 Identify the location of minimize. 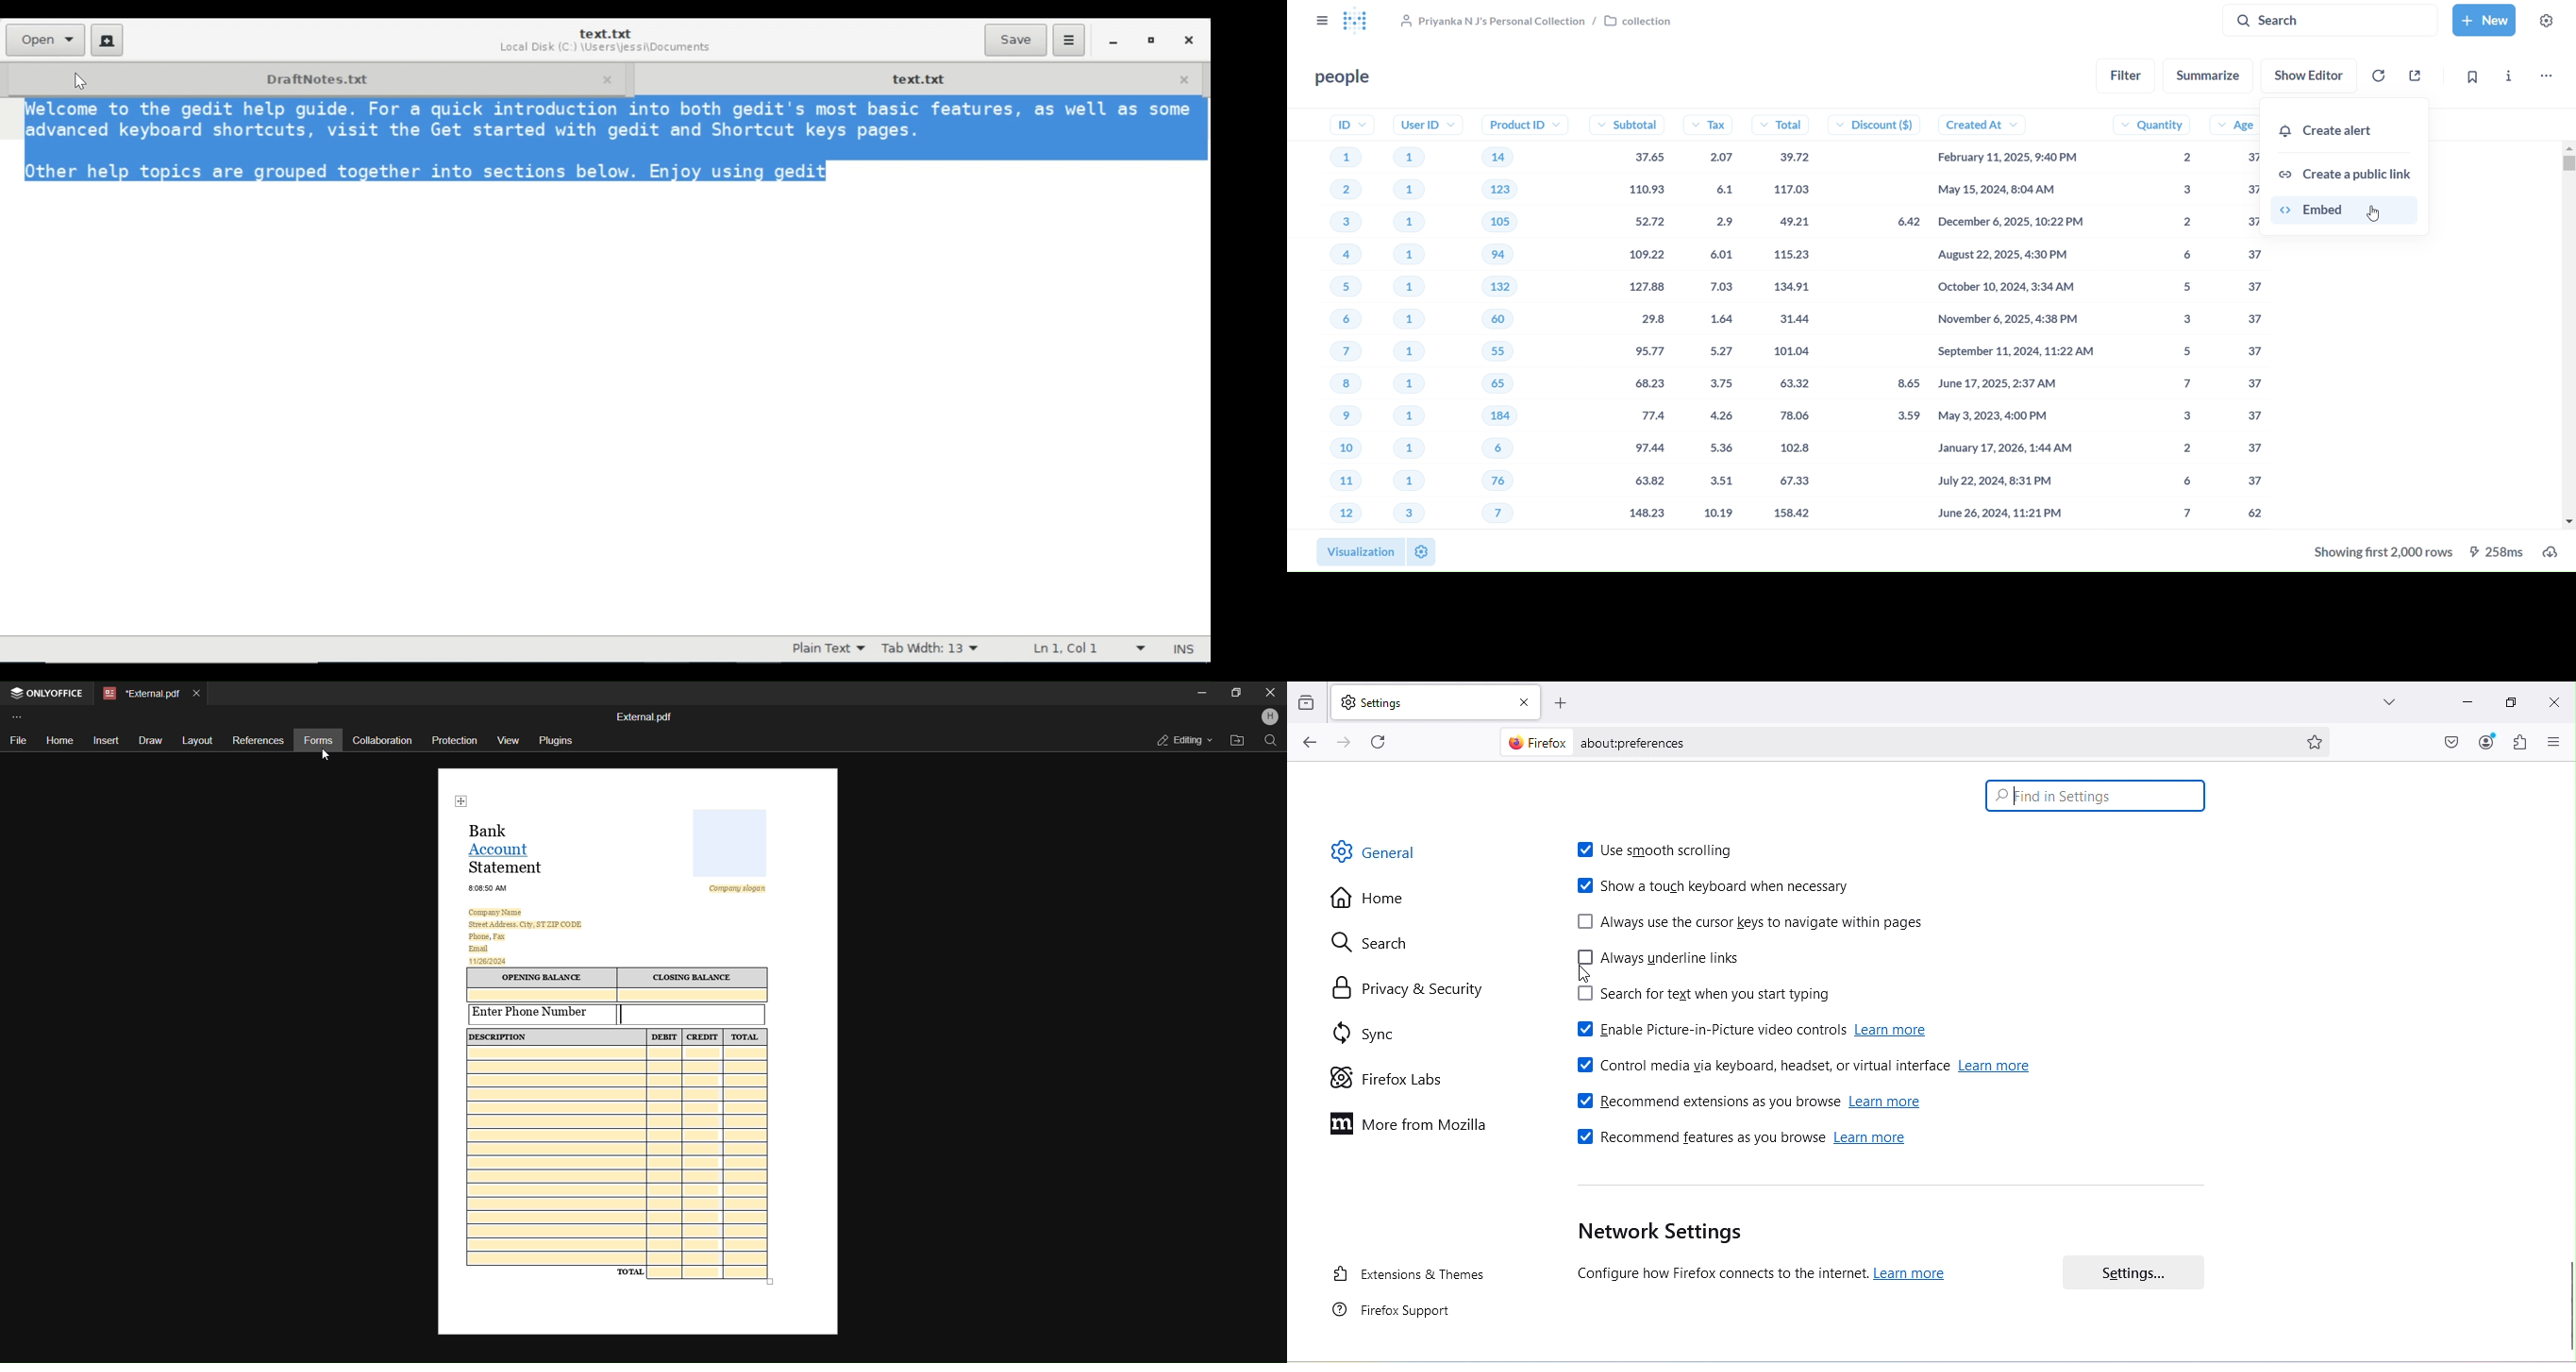
(1202, 692).